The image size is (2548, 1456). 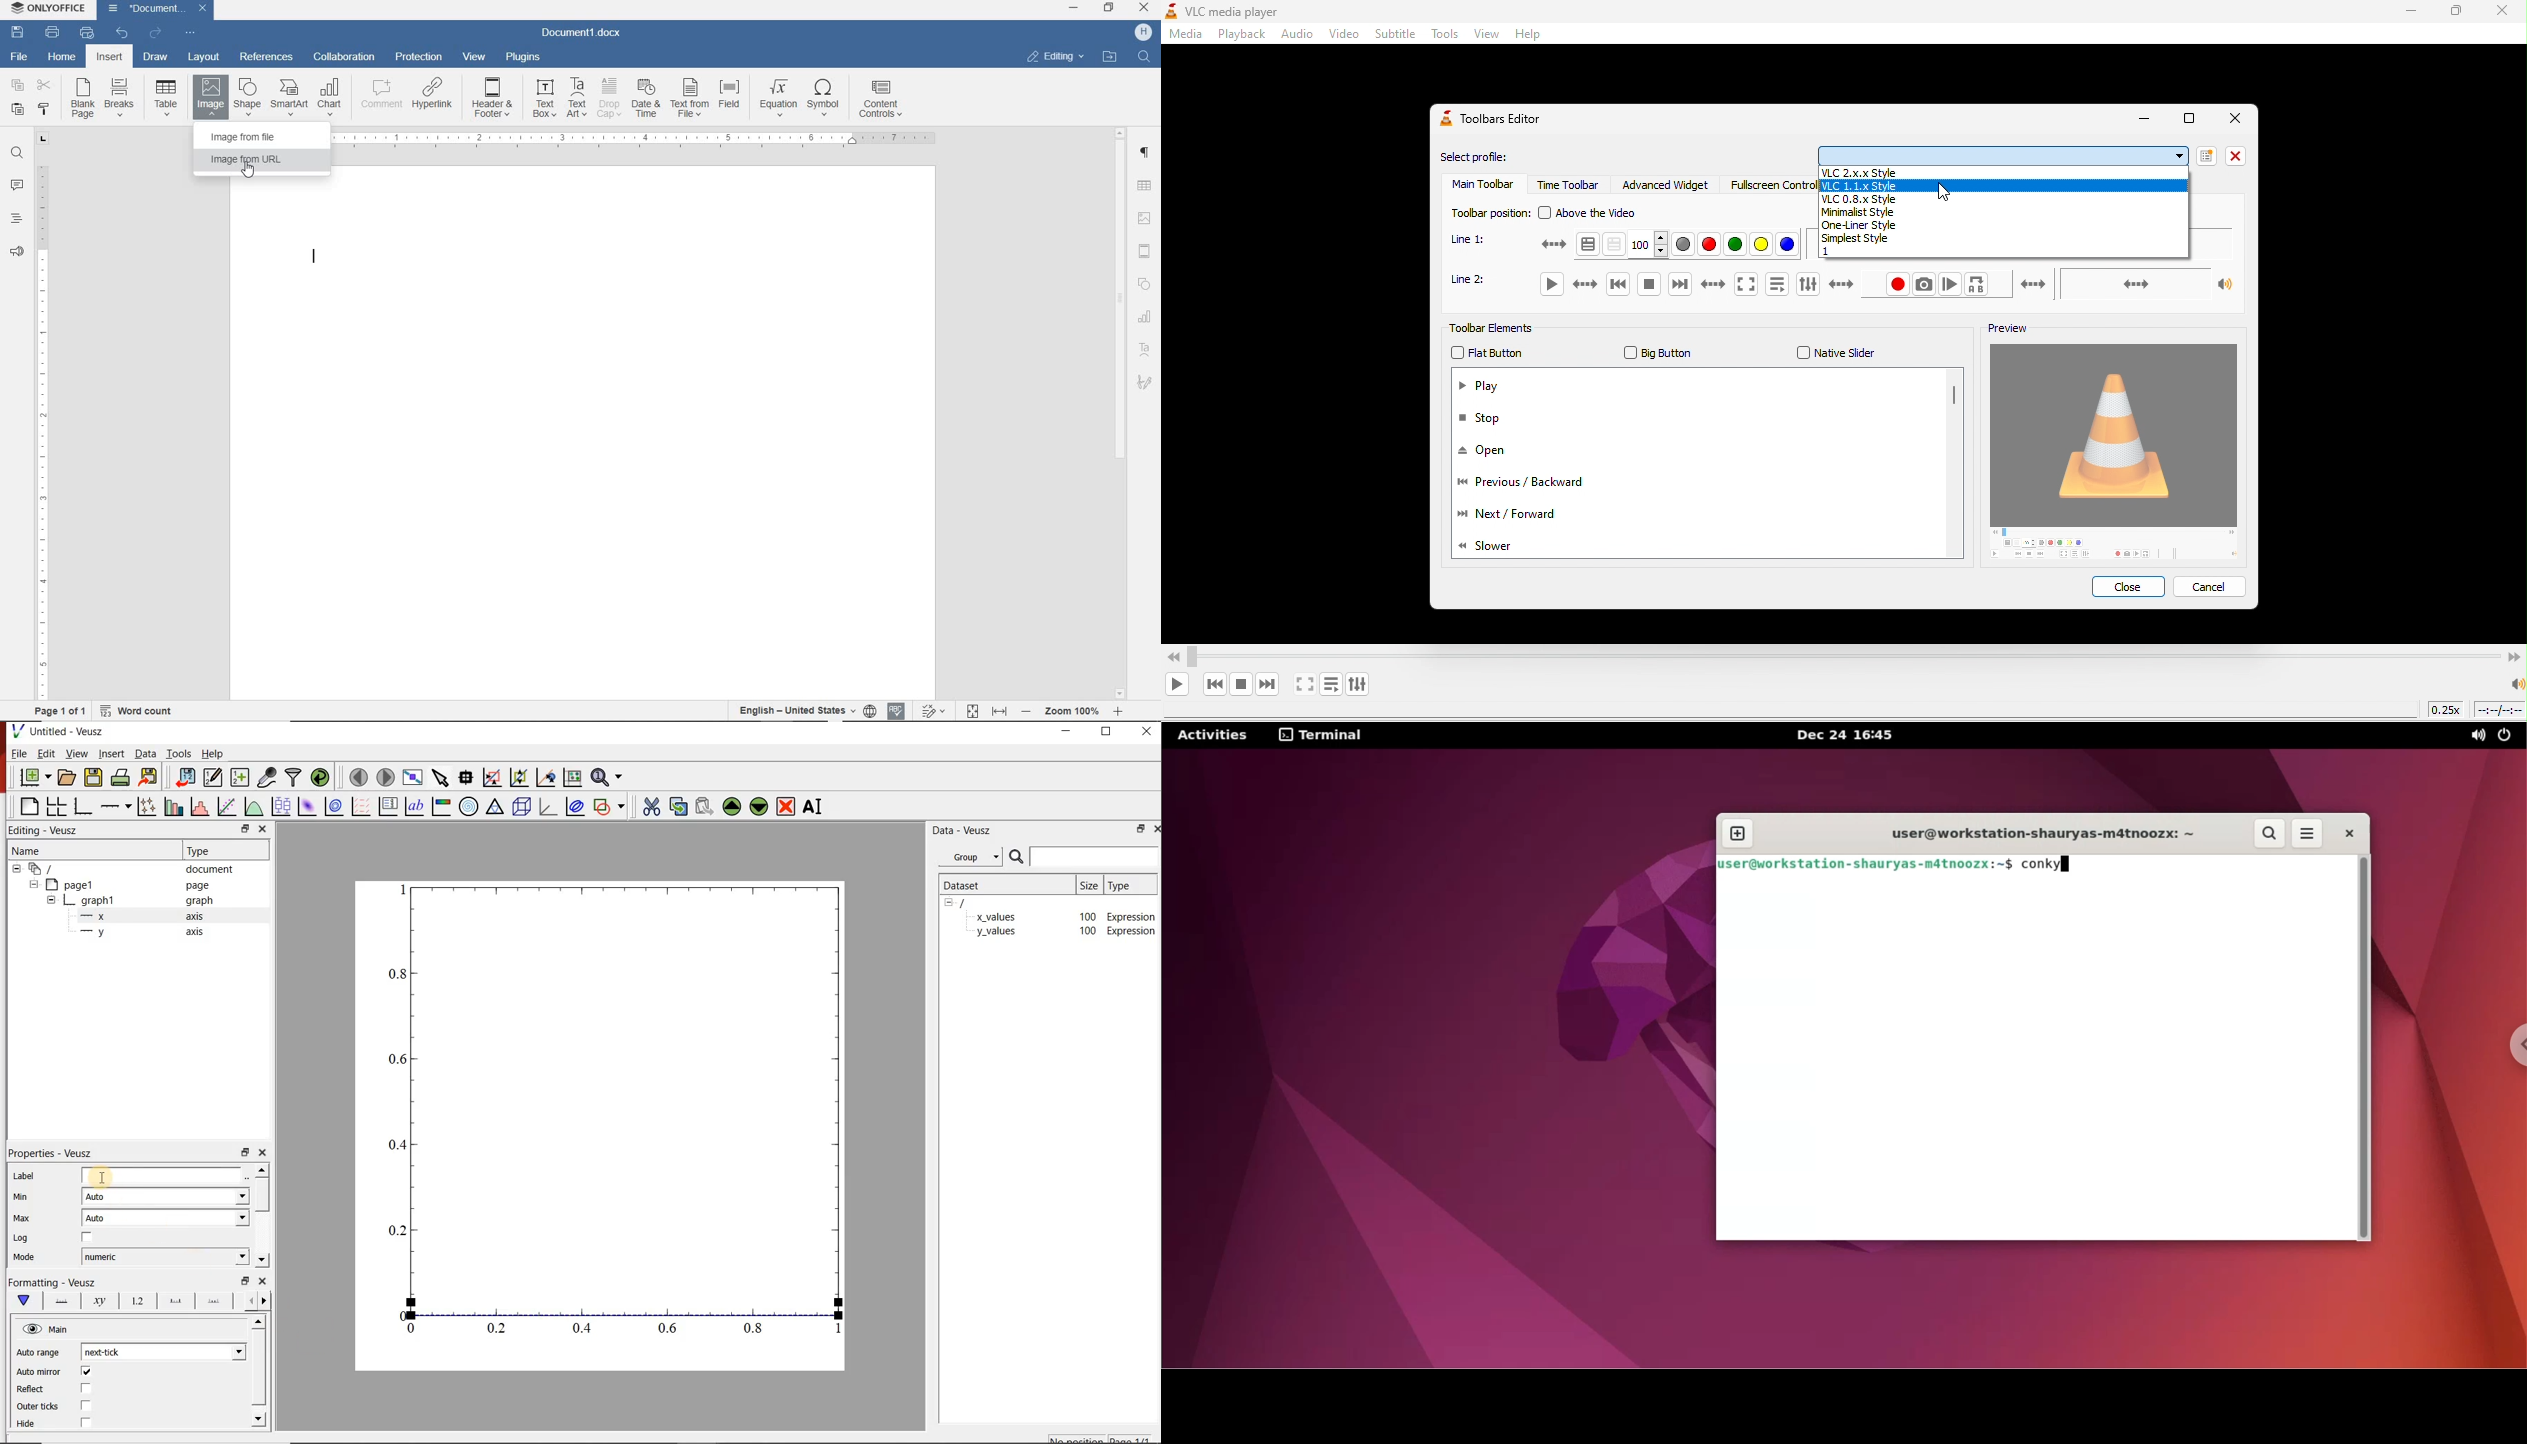 What do you see at coordinates (121, 33) in the screenshot?
I see `undo` at bounding box center [121, 33].